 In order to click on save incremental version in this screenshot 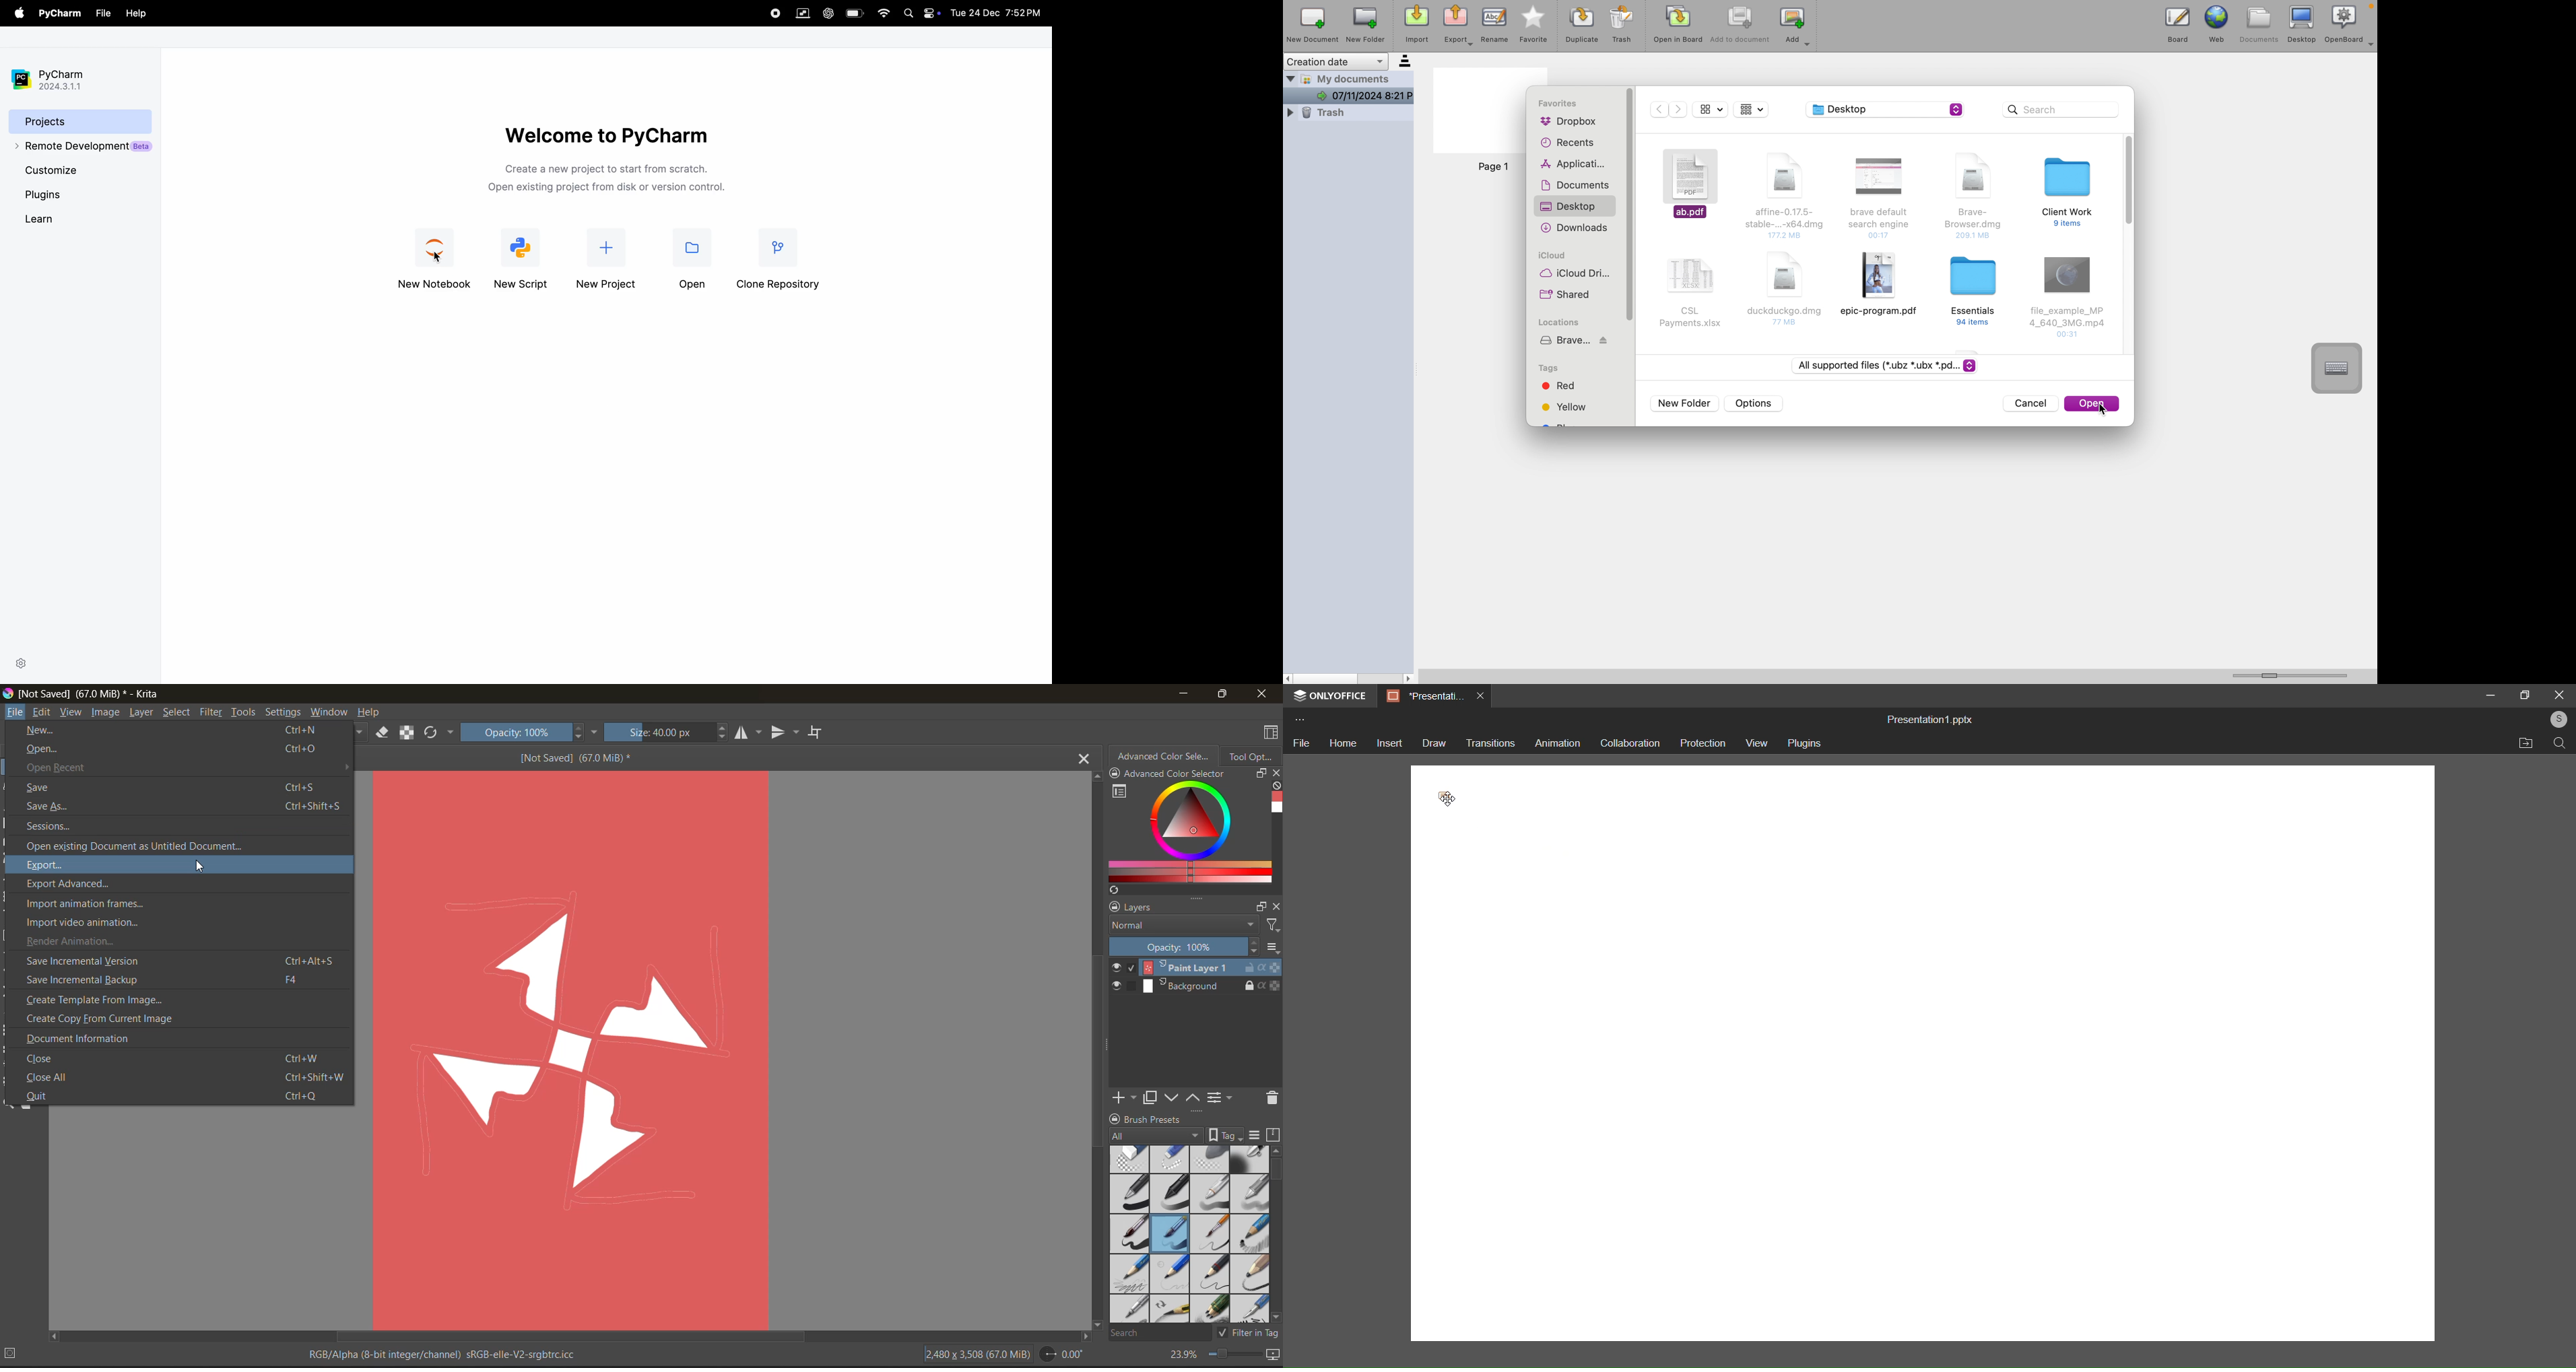, I will do `click(180, 961)`.